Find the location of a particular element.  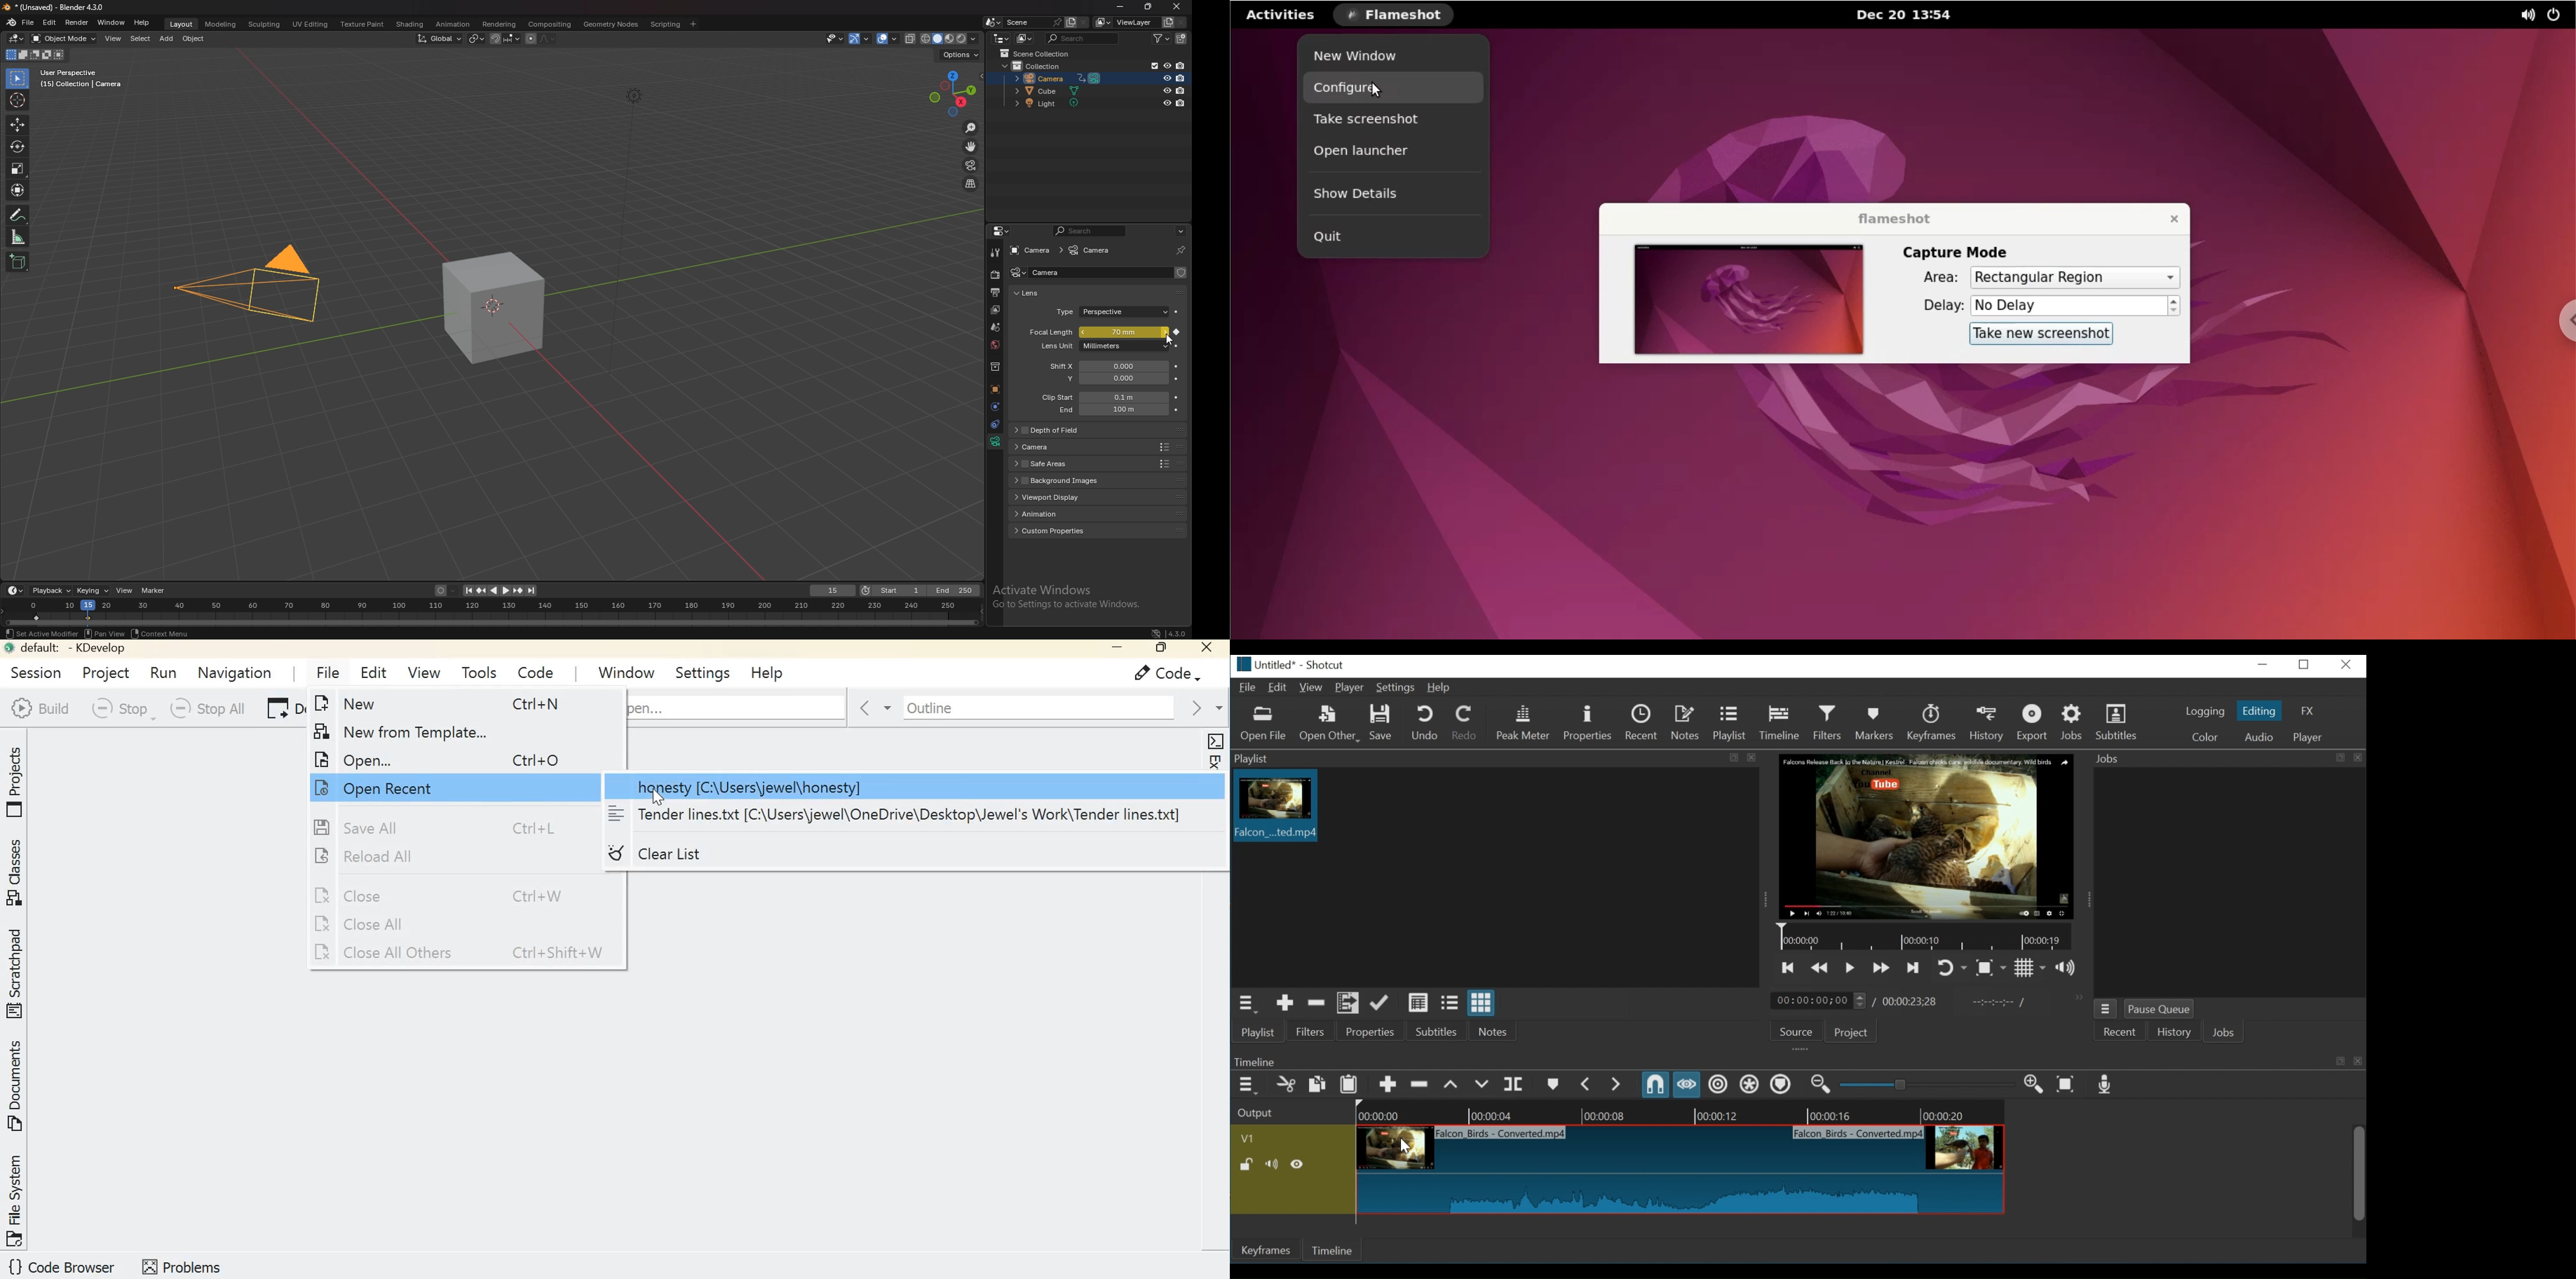

window is located at coordinates (112, 23).